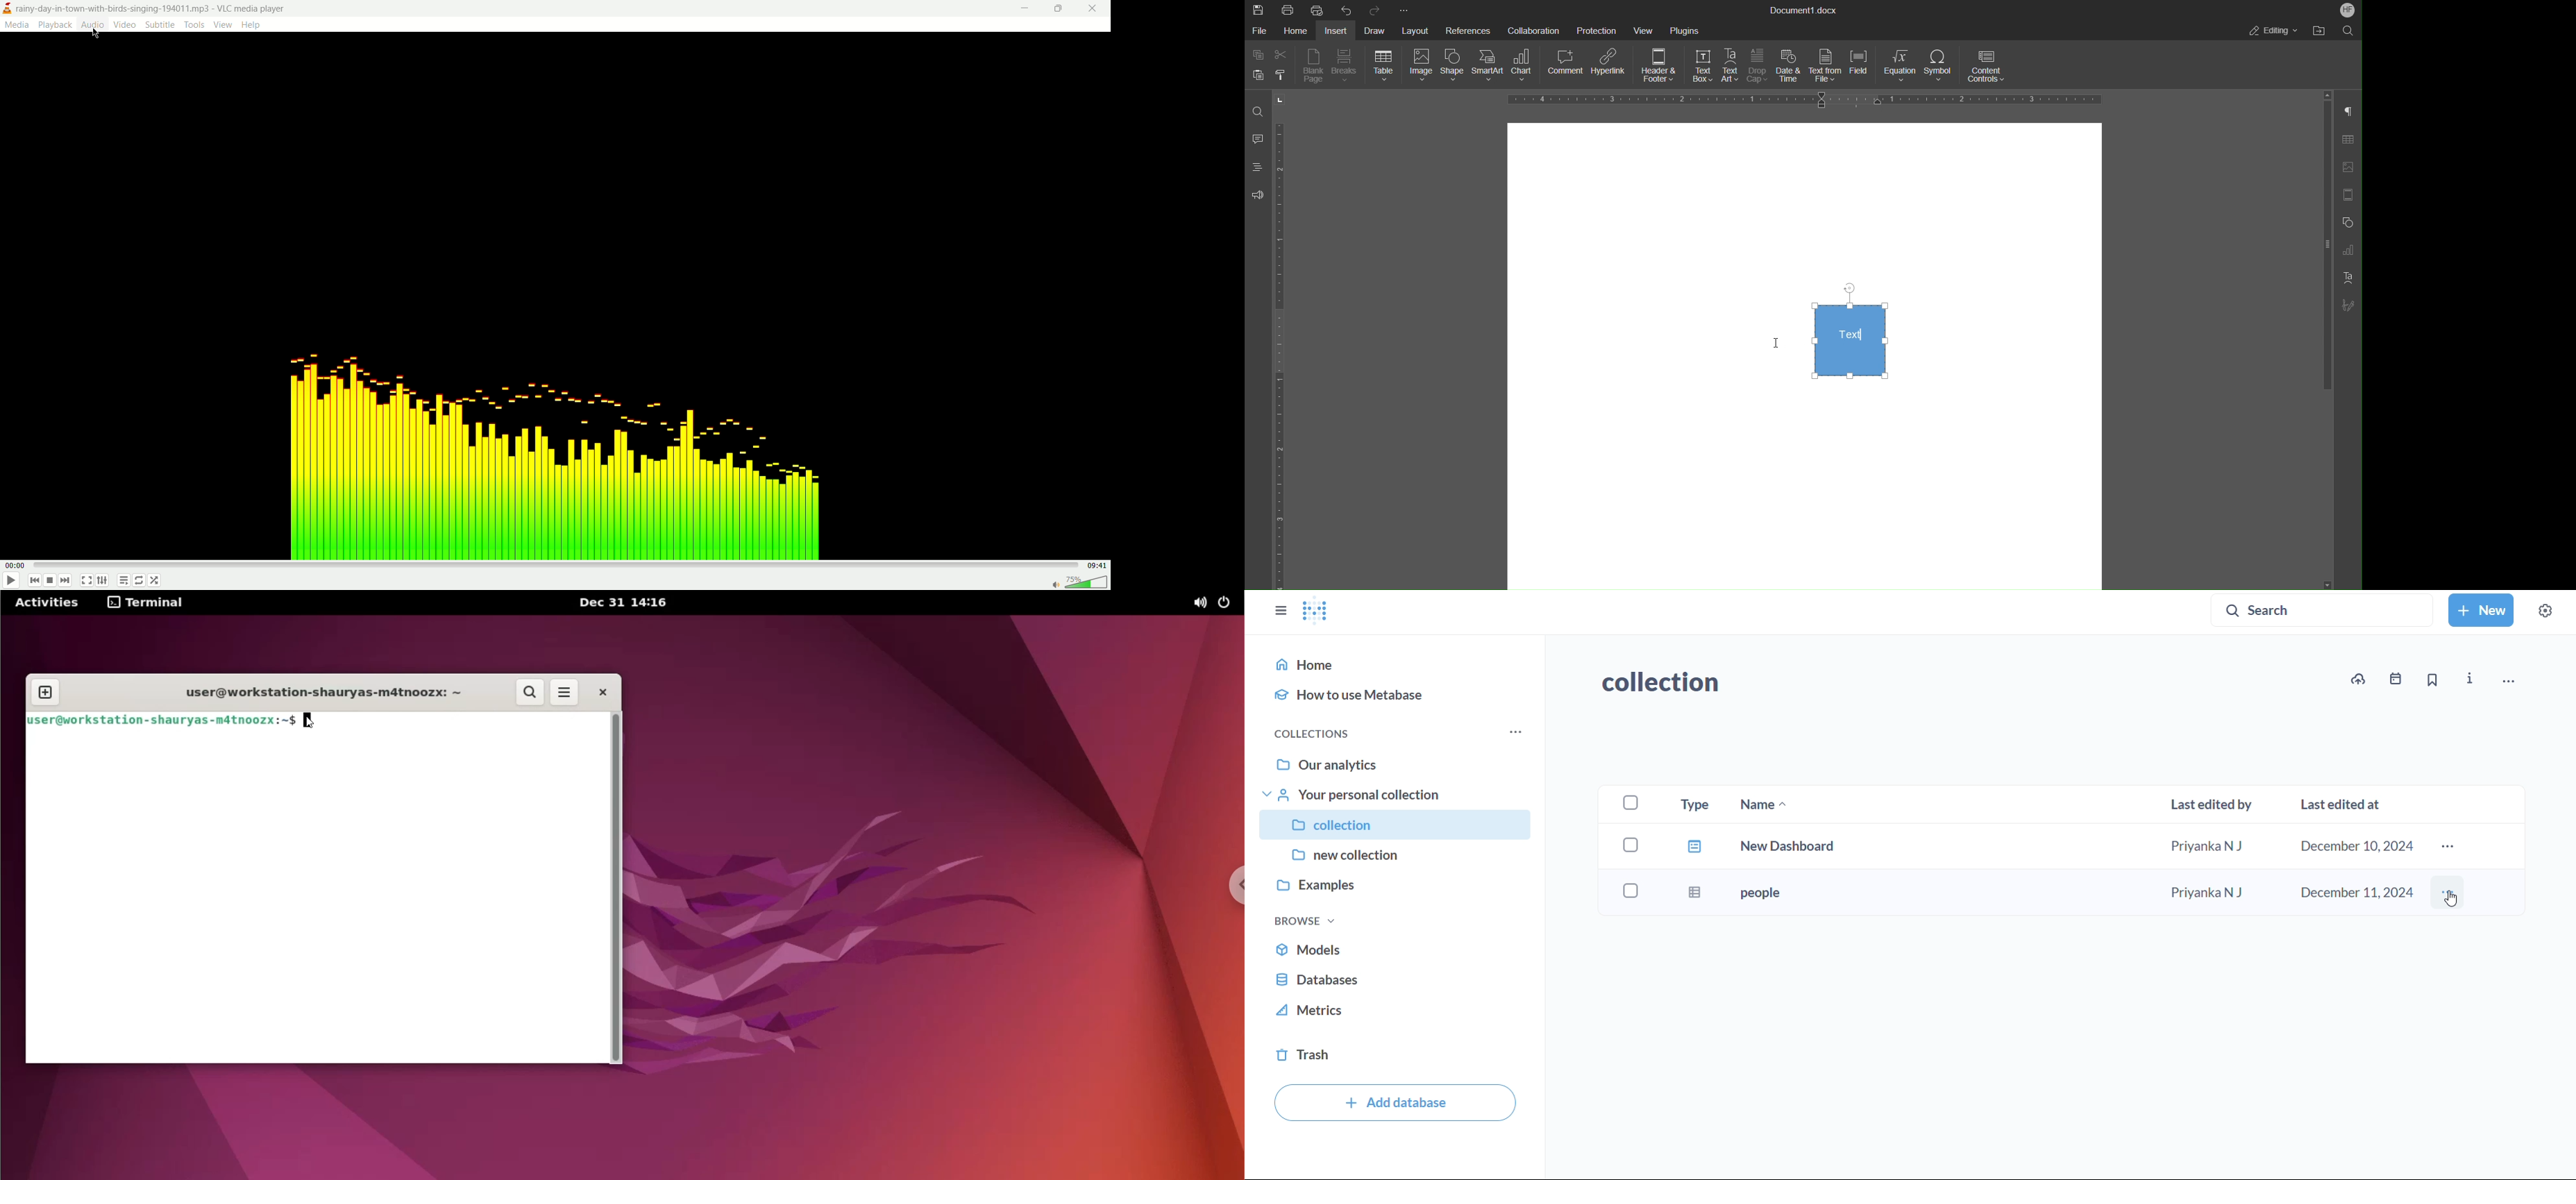  Describe the element at coordinates (2328, 94) in the screenshot. I see `Scroll up` at that location.